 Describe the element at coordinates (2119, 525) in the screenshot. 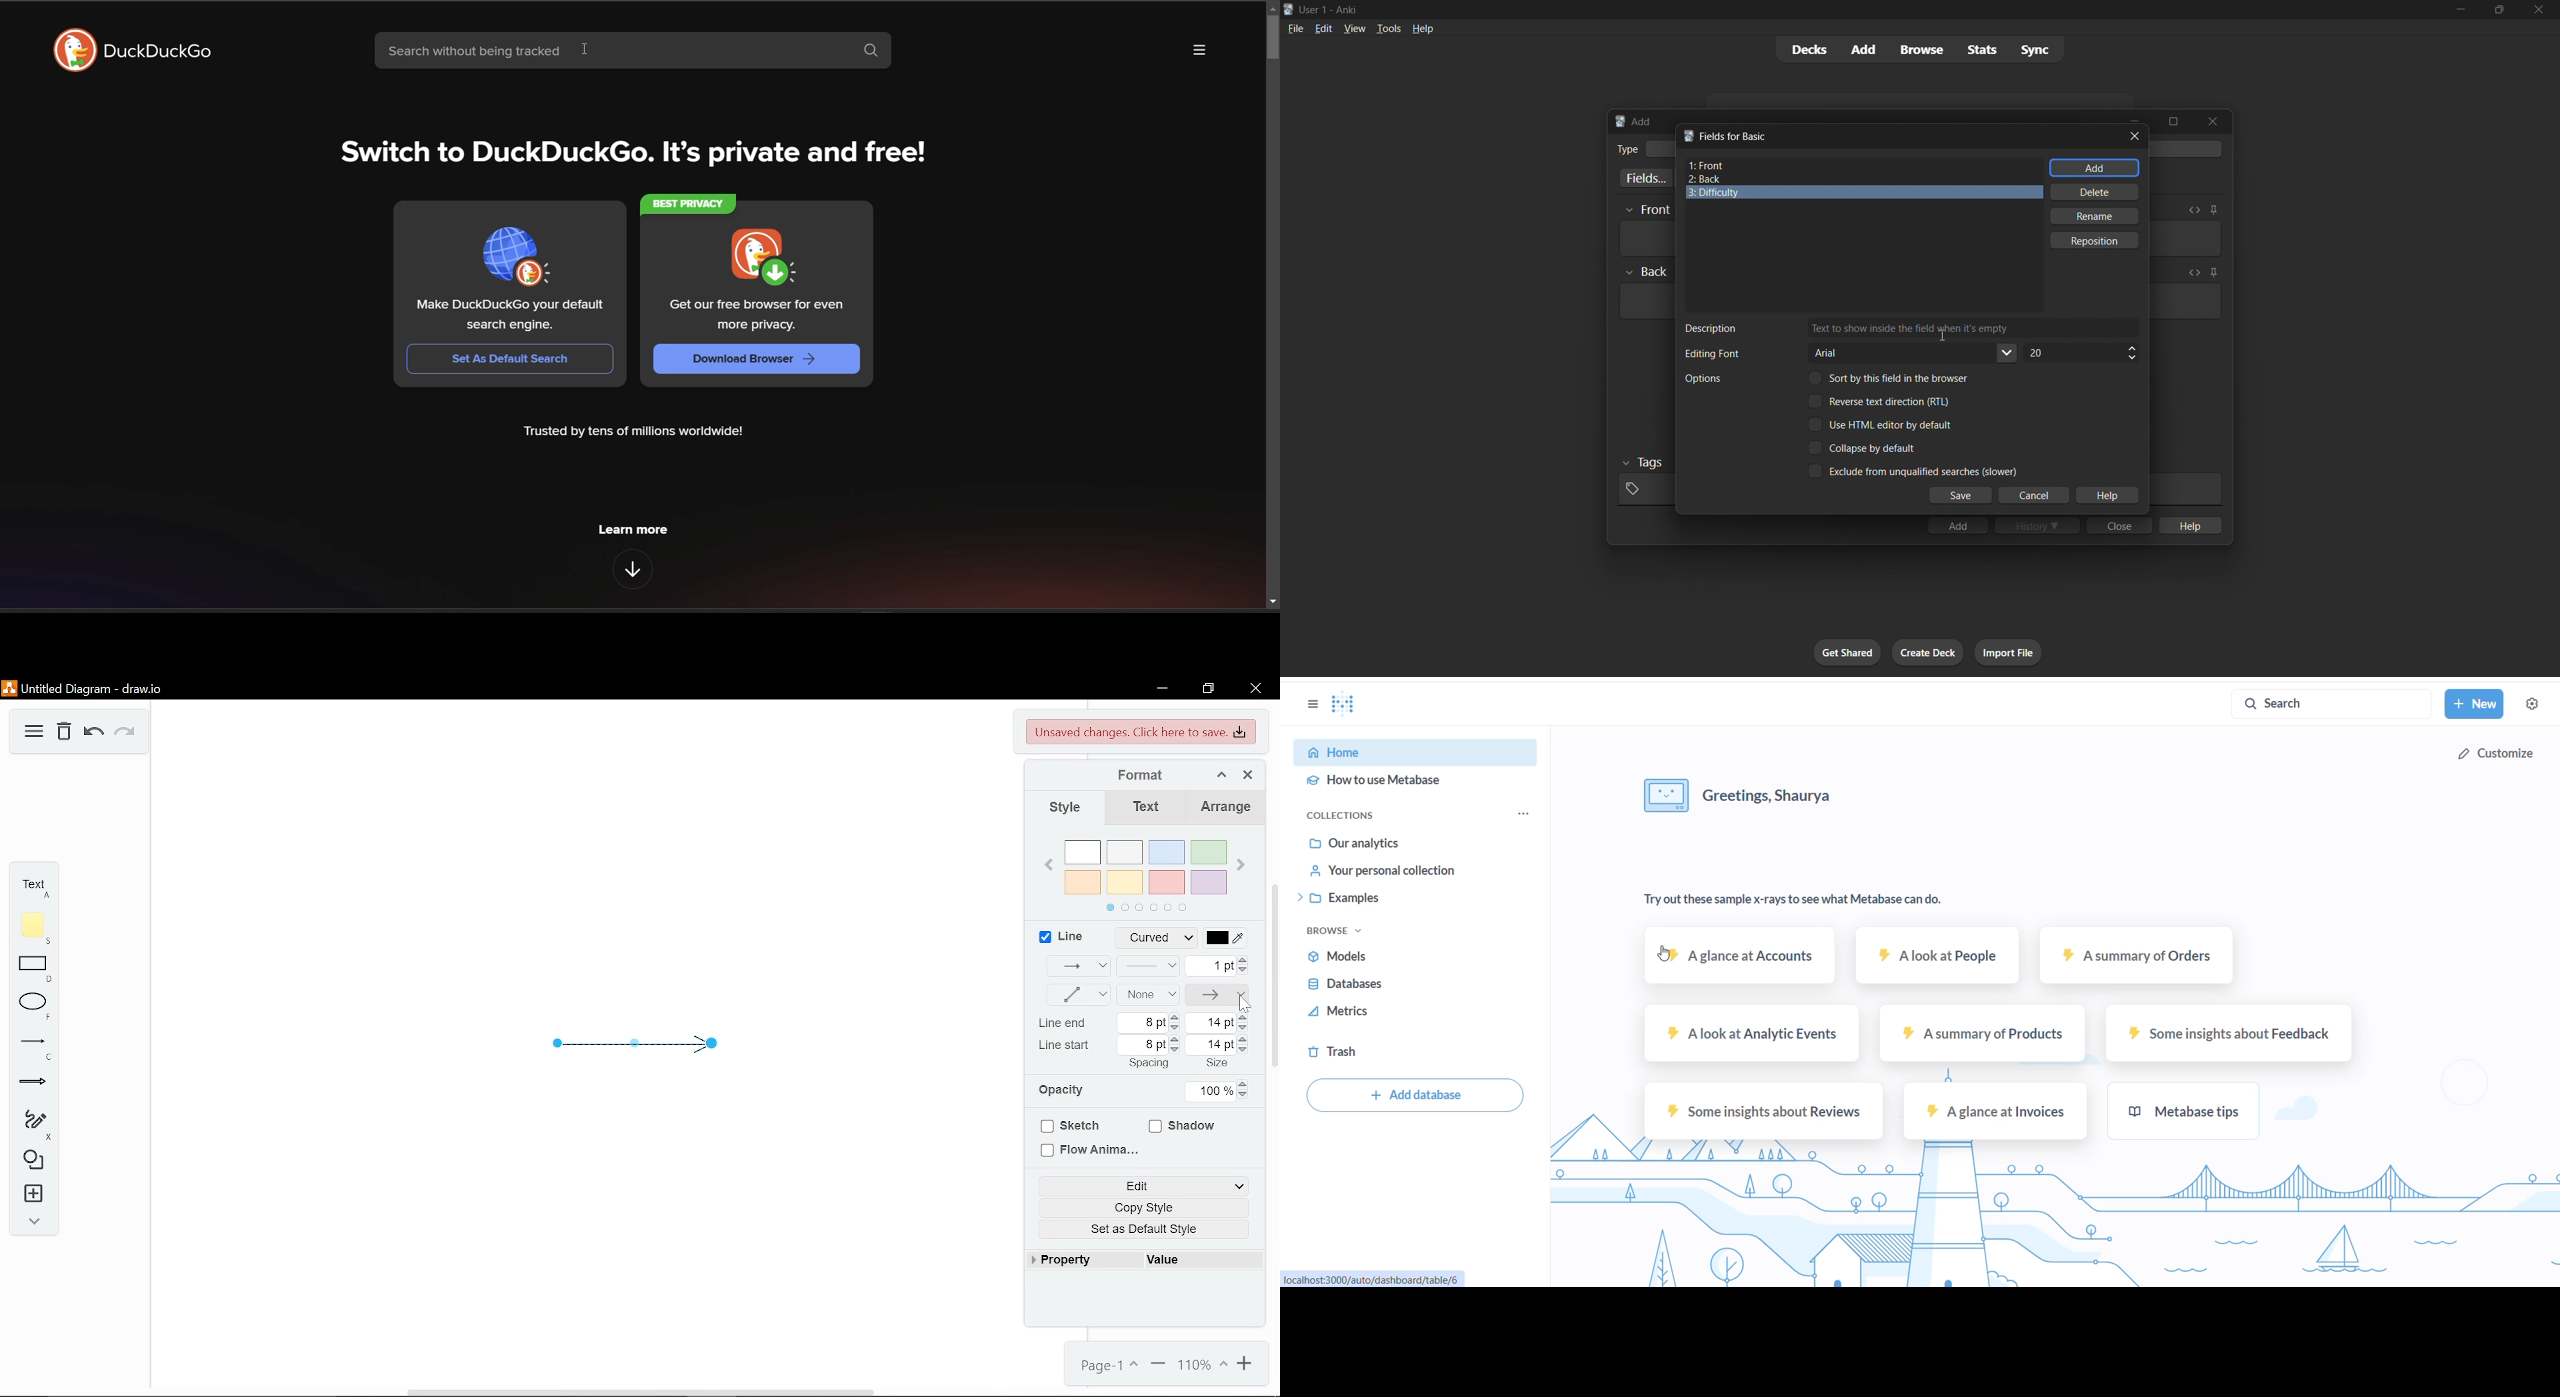

I see `close` at that location.